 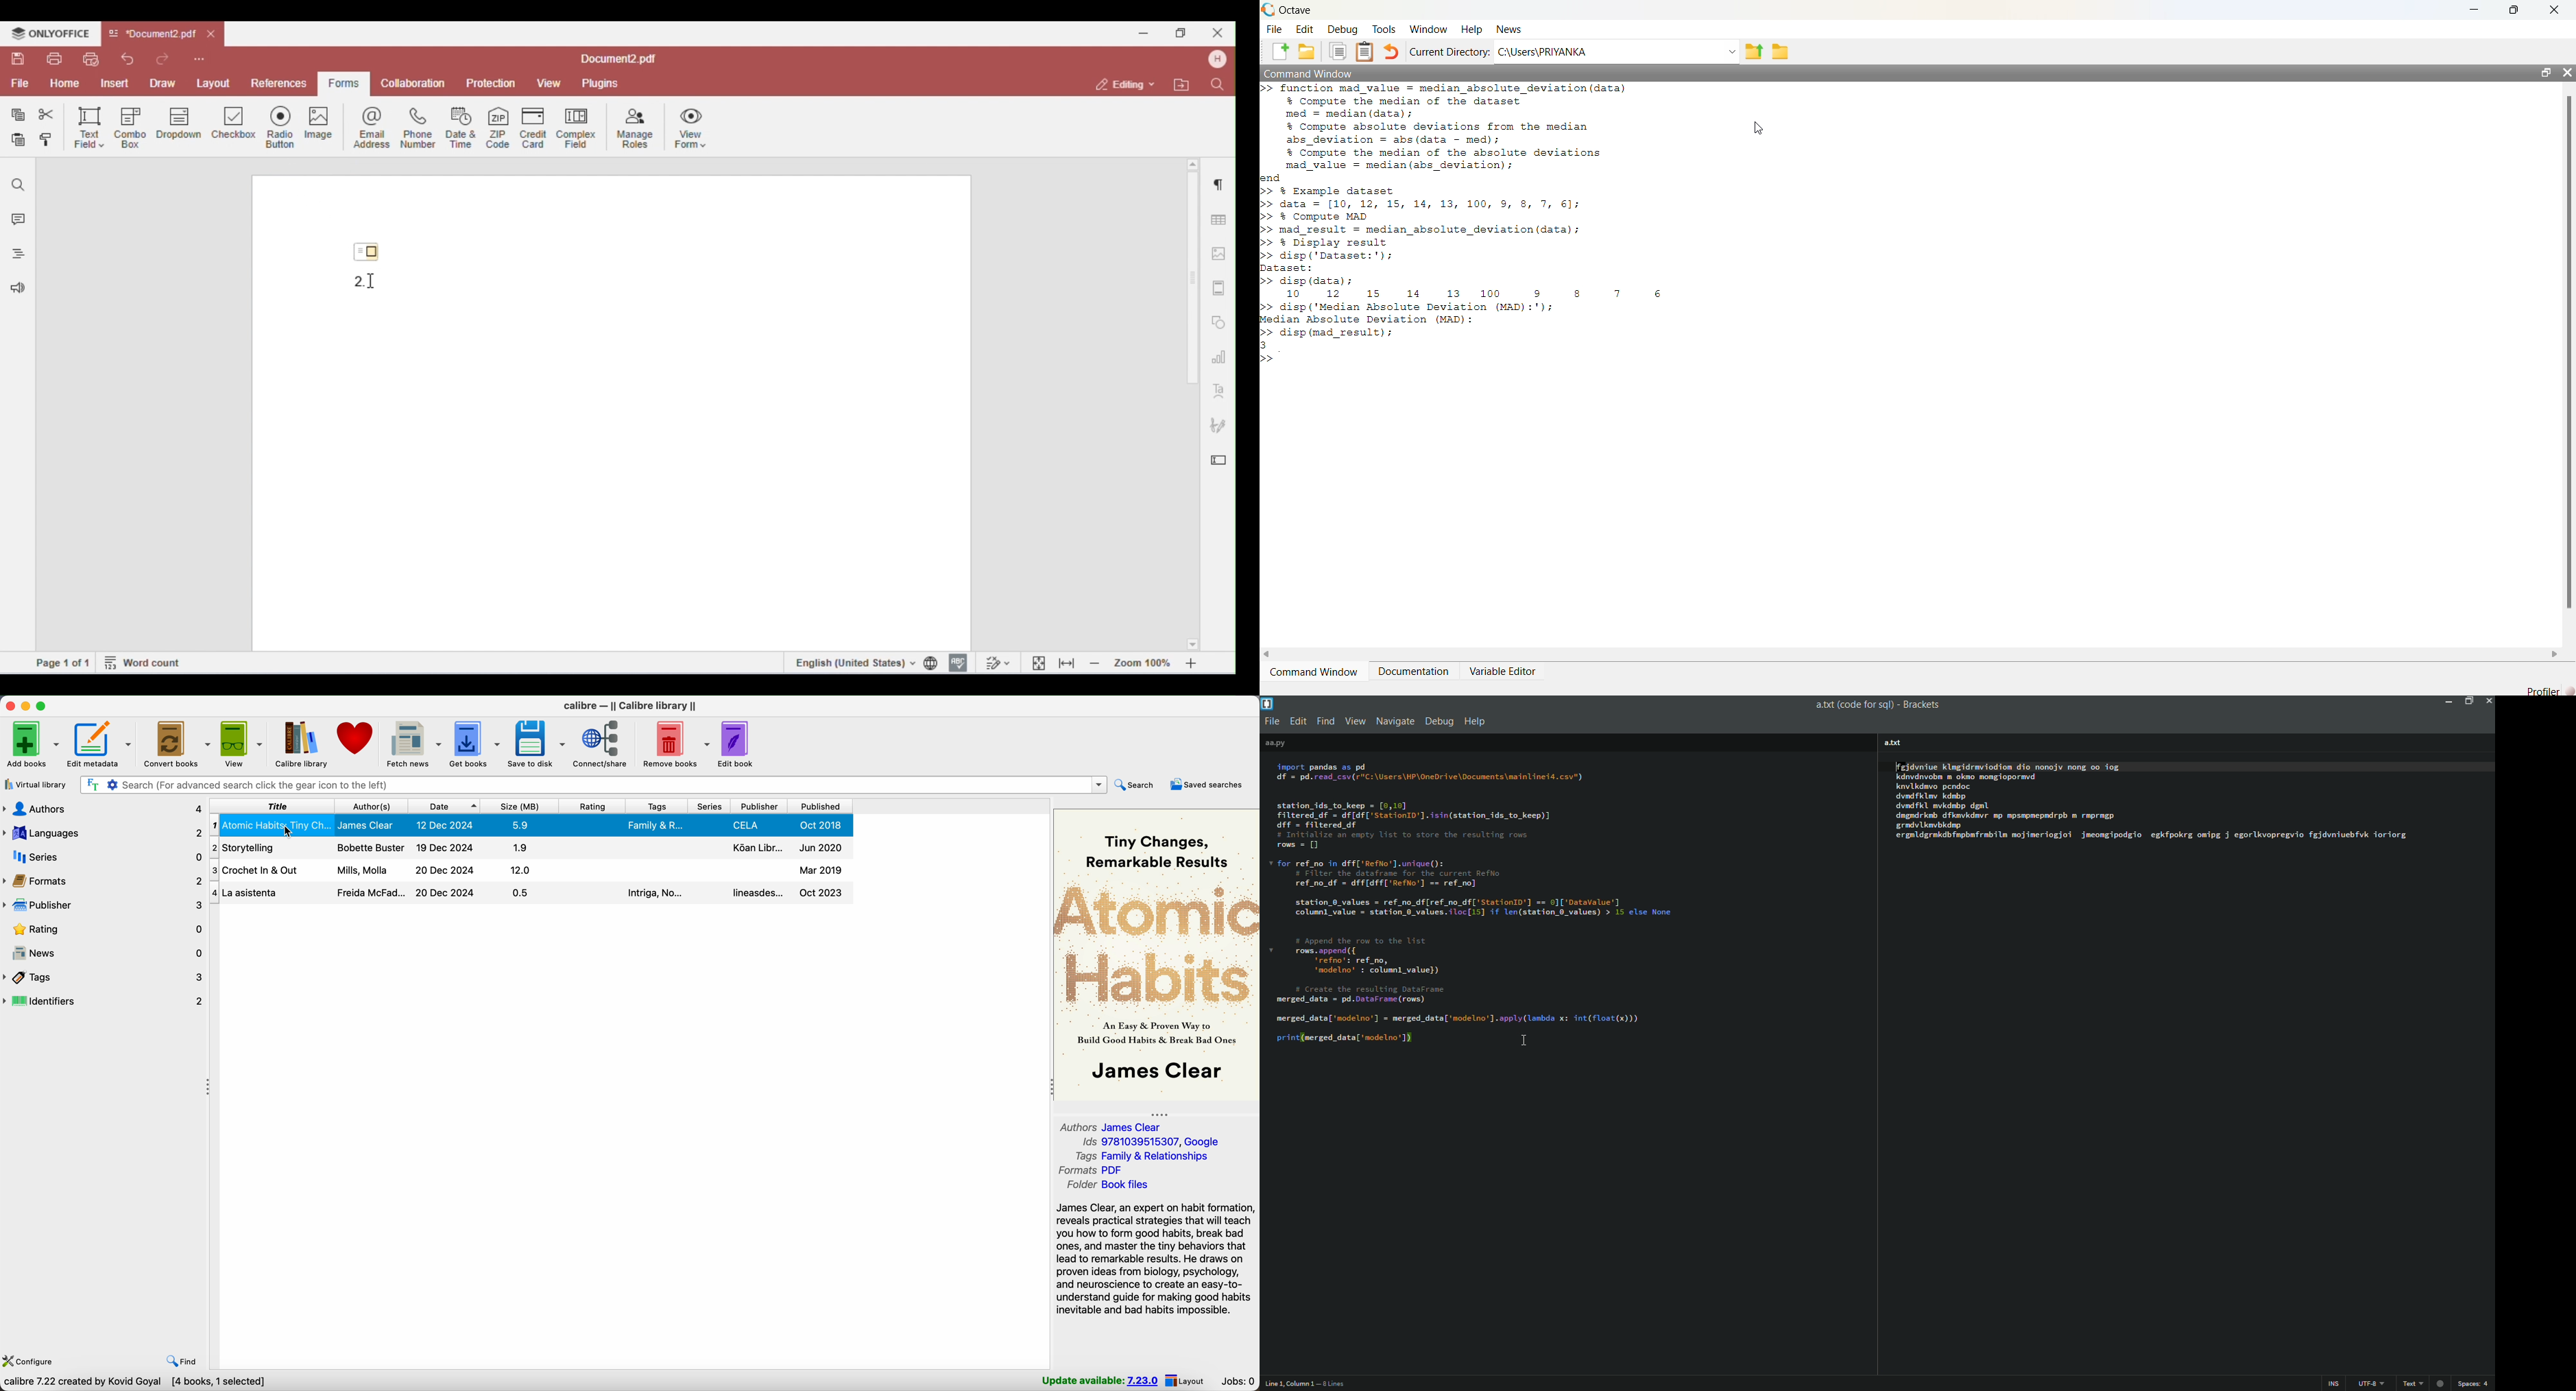 What do you see at coordinates (1358, 722) in the screenshot?
I see `view menu` at bounding box center [1358, 722].